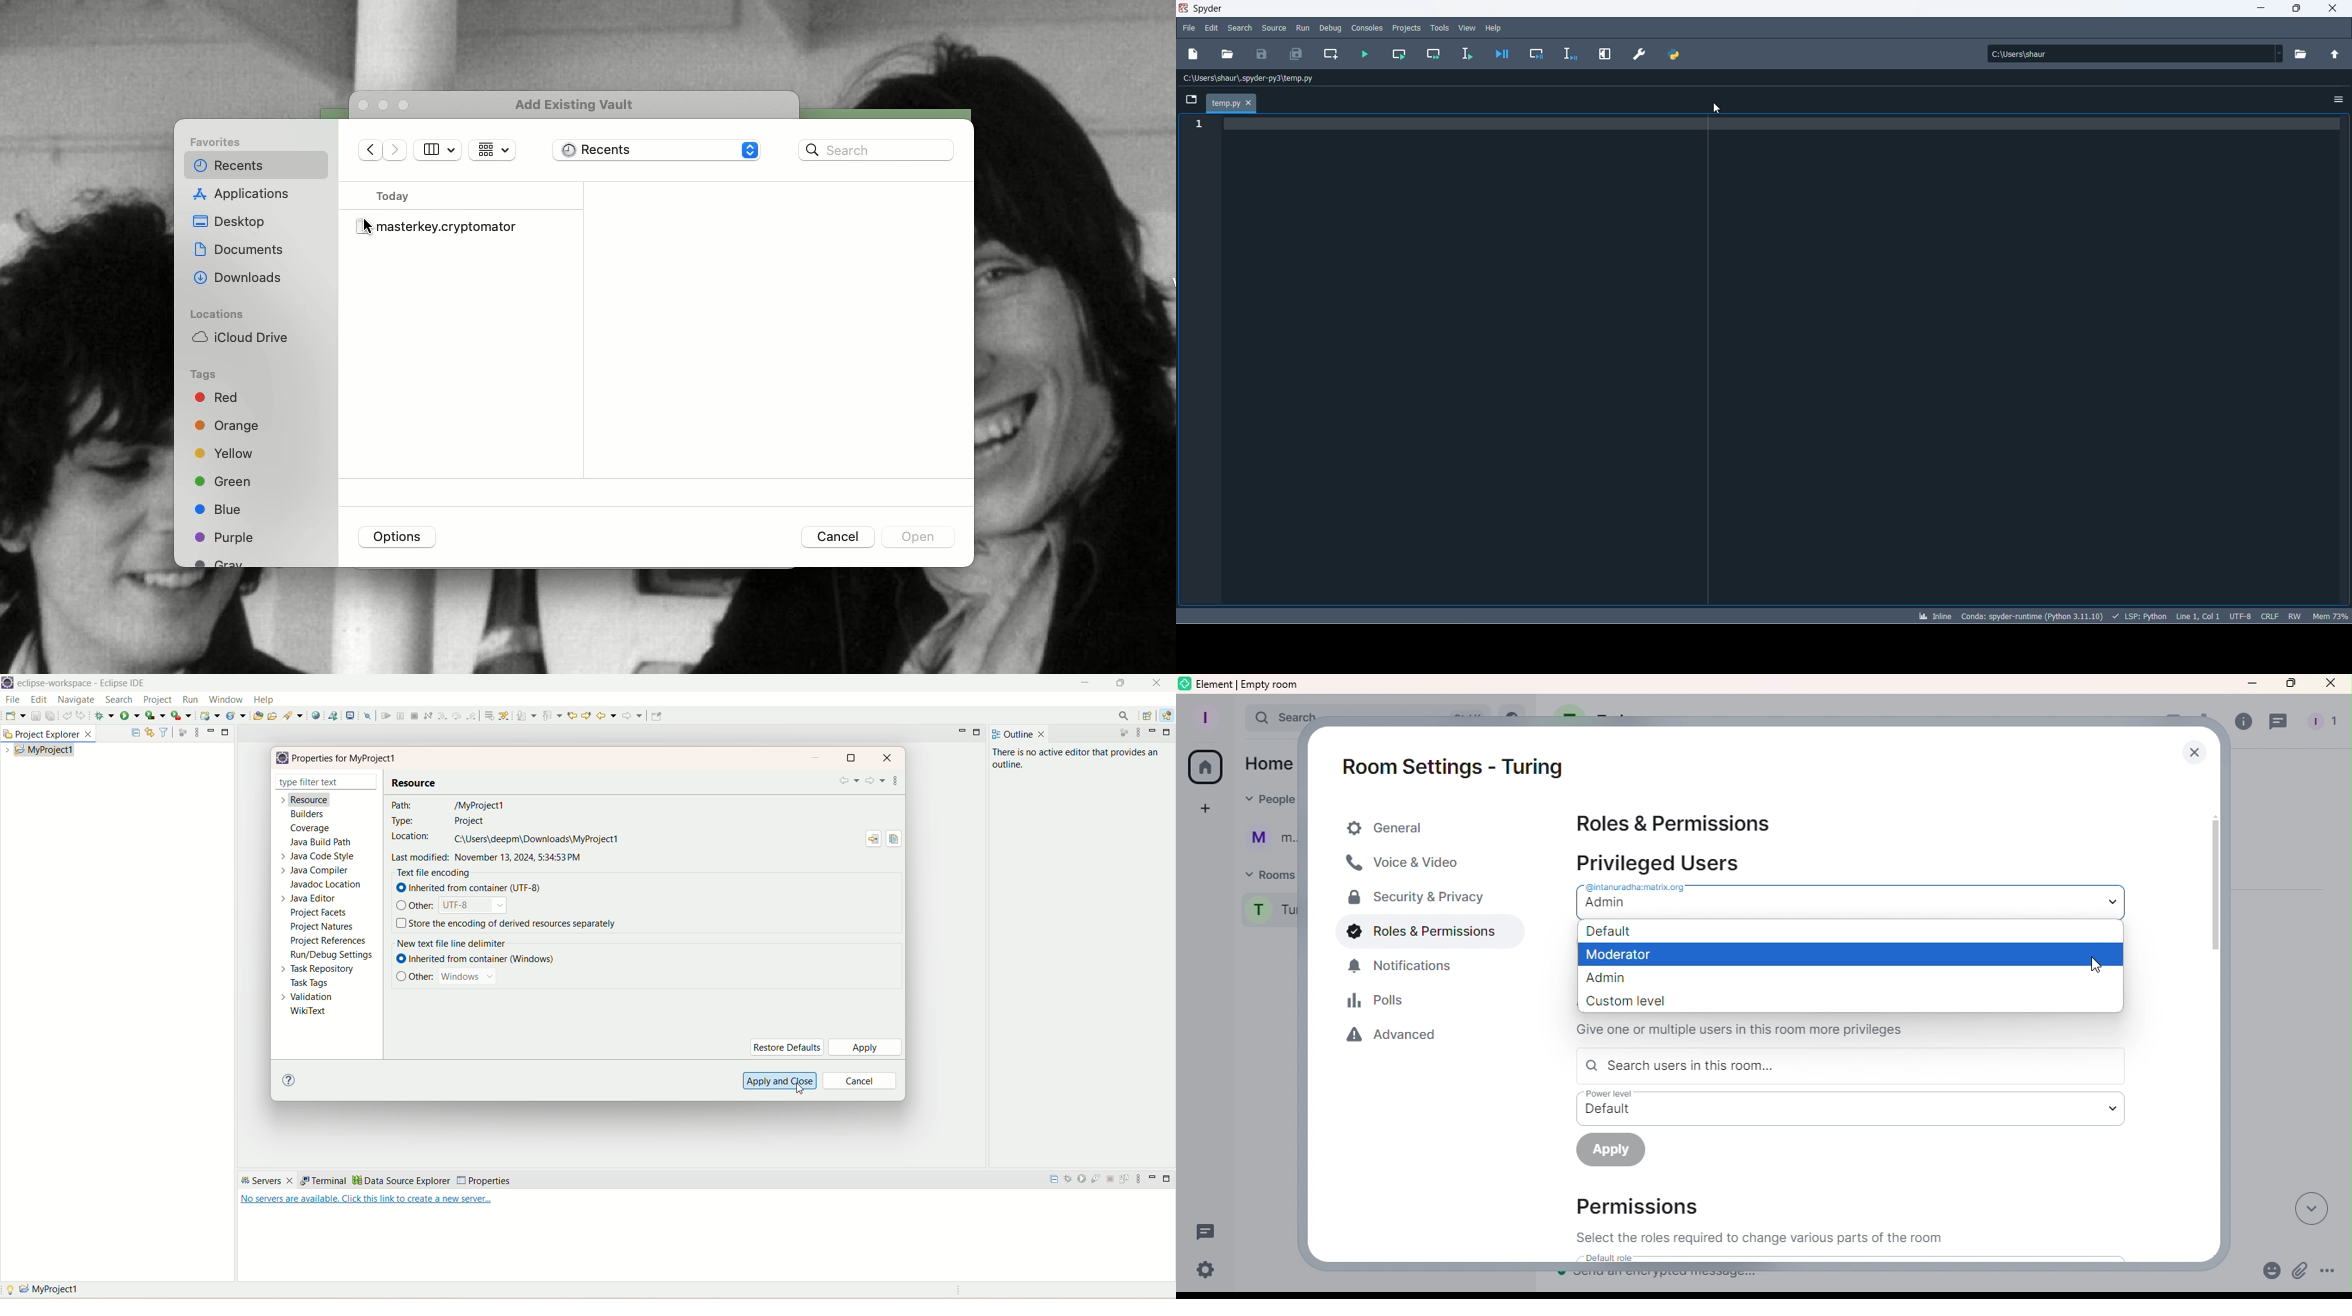  What do you see at coordinates (367, 1203) in the screenshot?
I see `text` at bounding box center [367, 1203].